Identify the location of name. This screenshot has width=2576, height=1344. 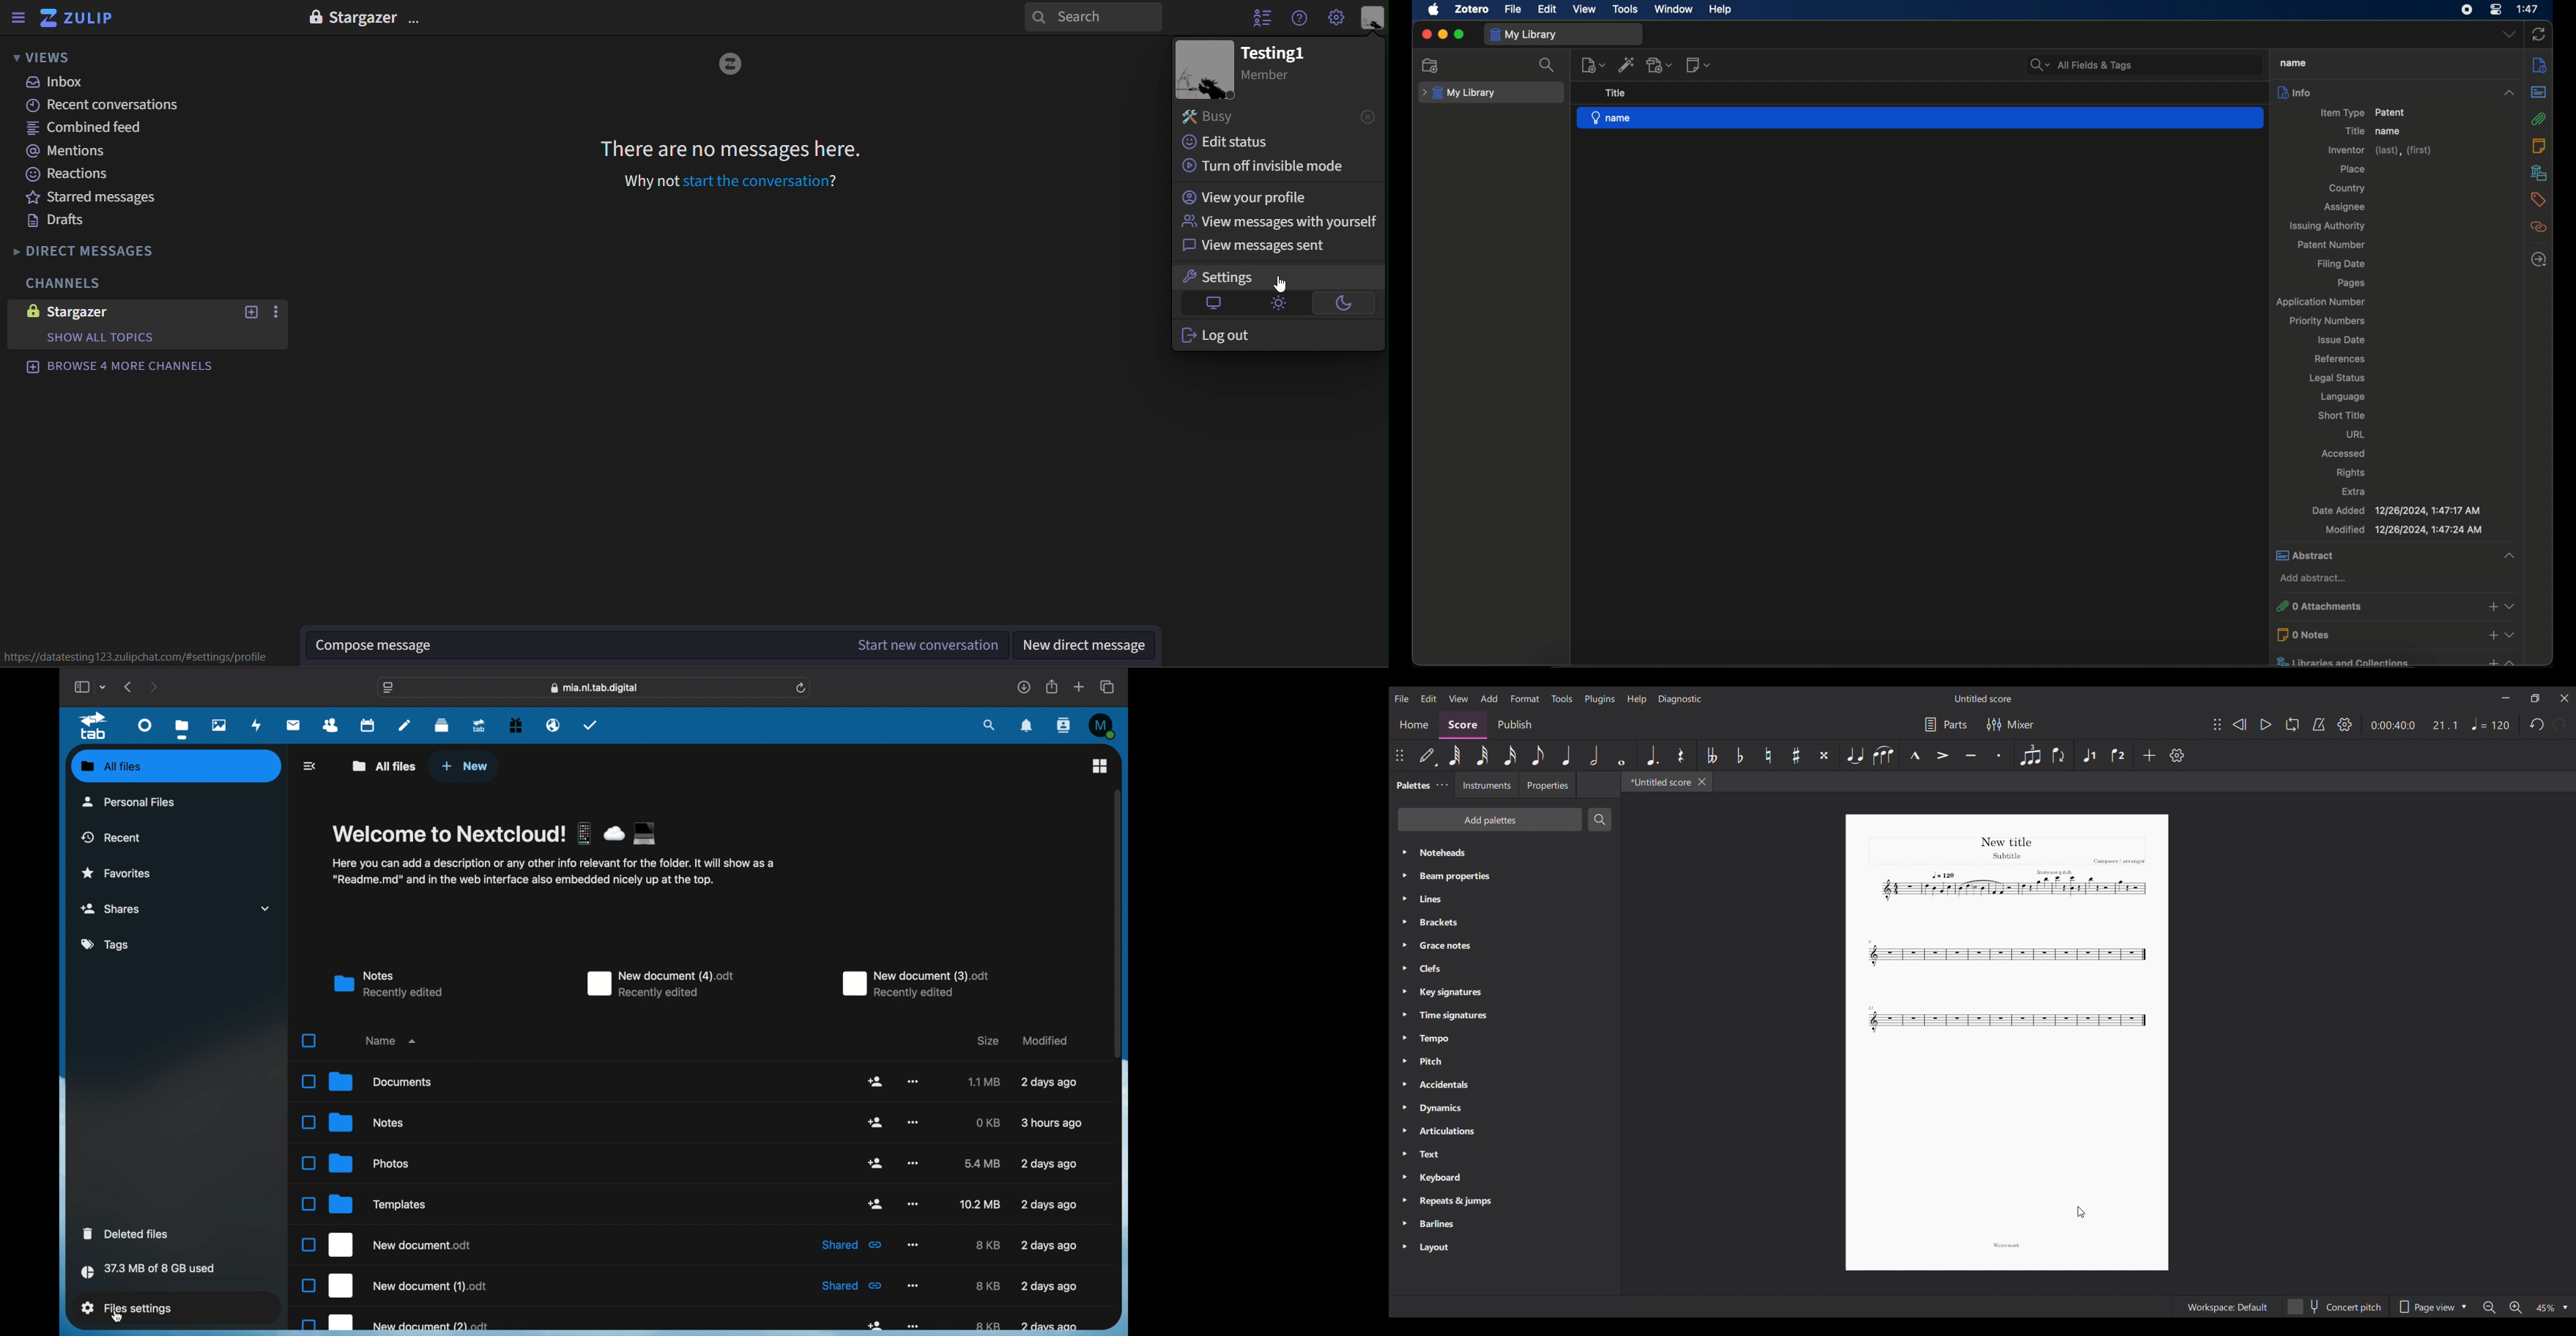
(2294, 63).